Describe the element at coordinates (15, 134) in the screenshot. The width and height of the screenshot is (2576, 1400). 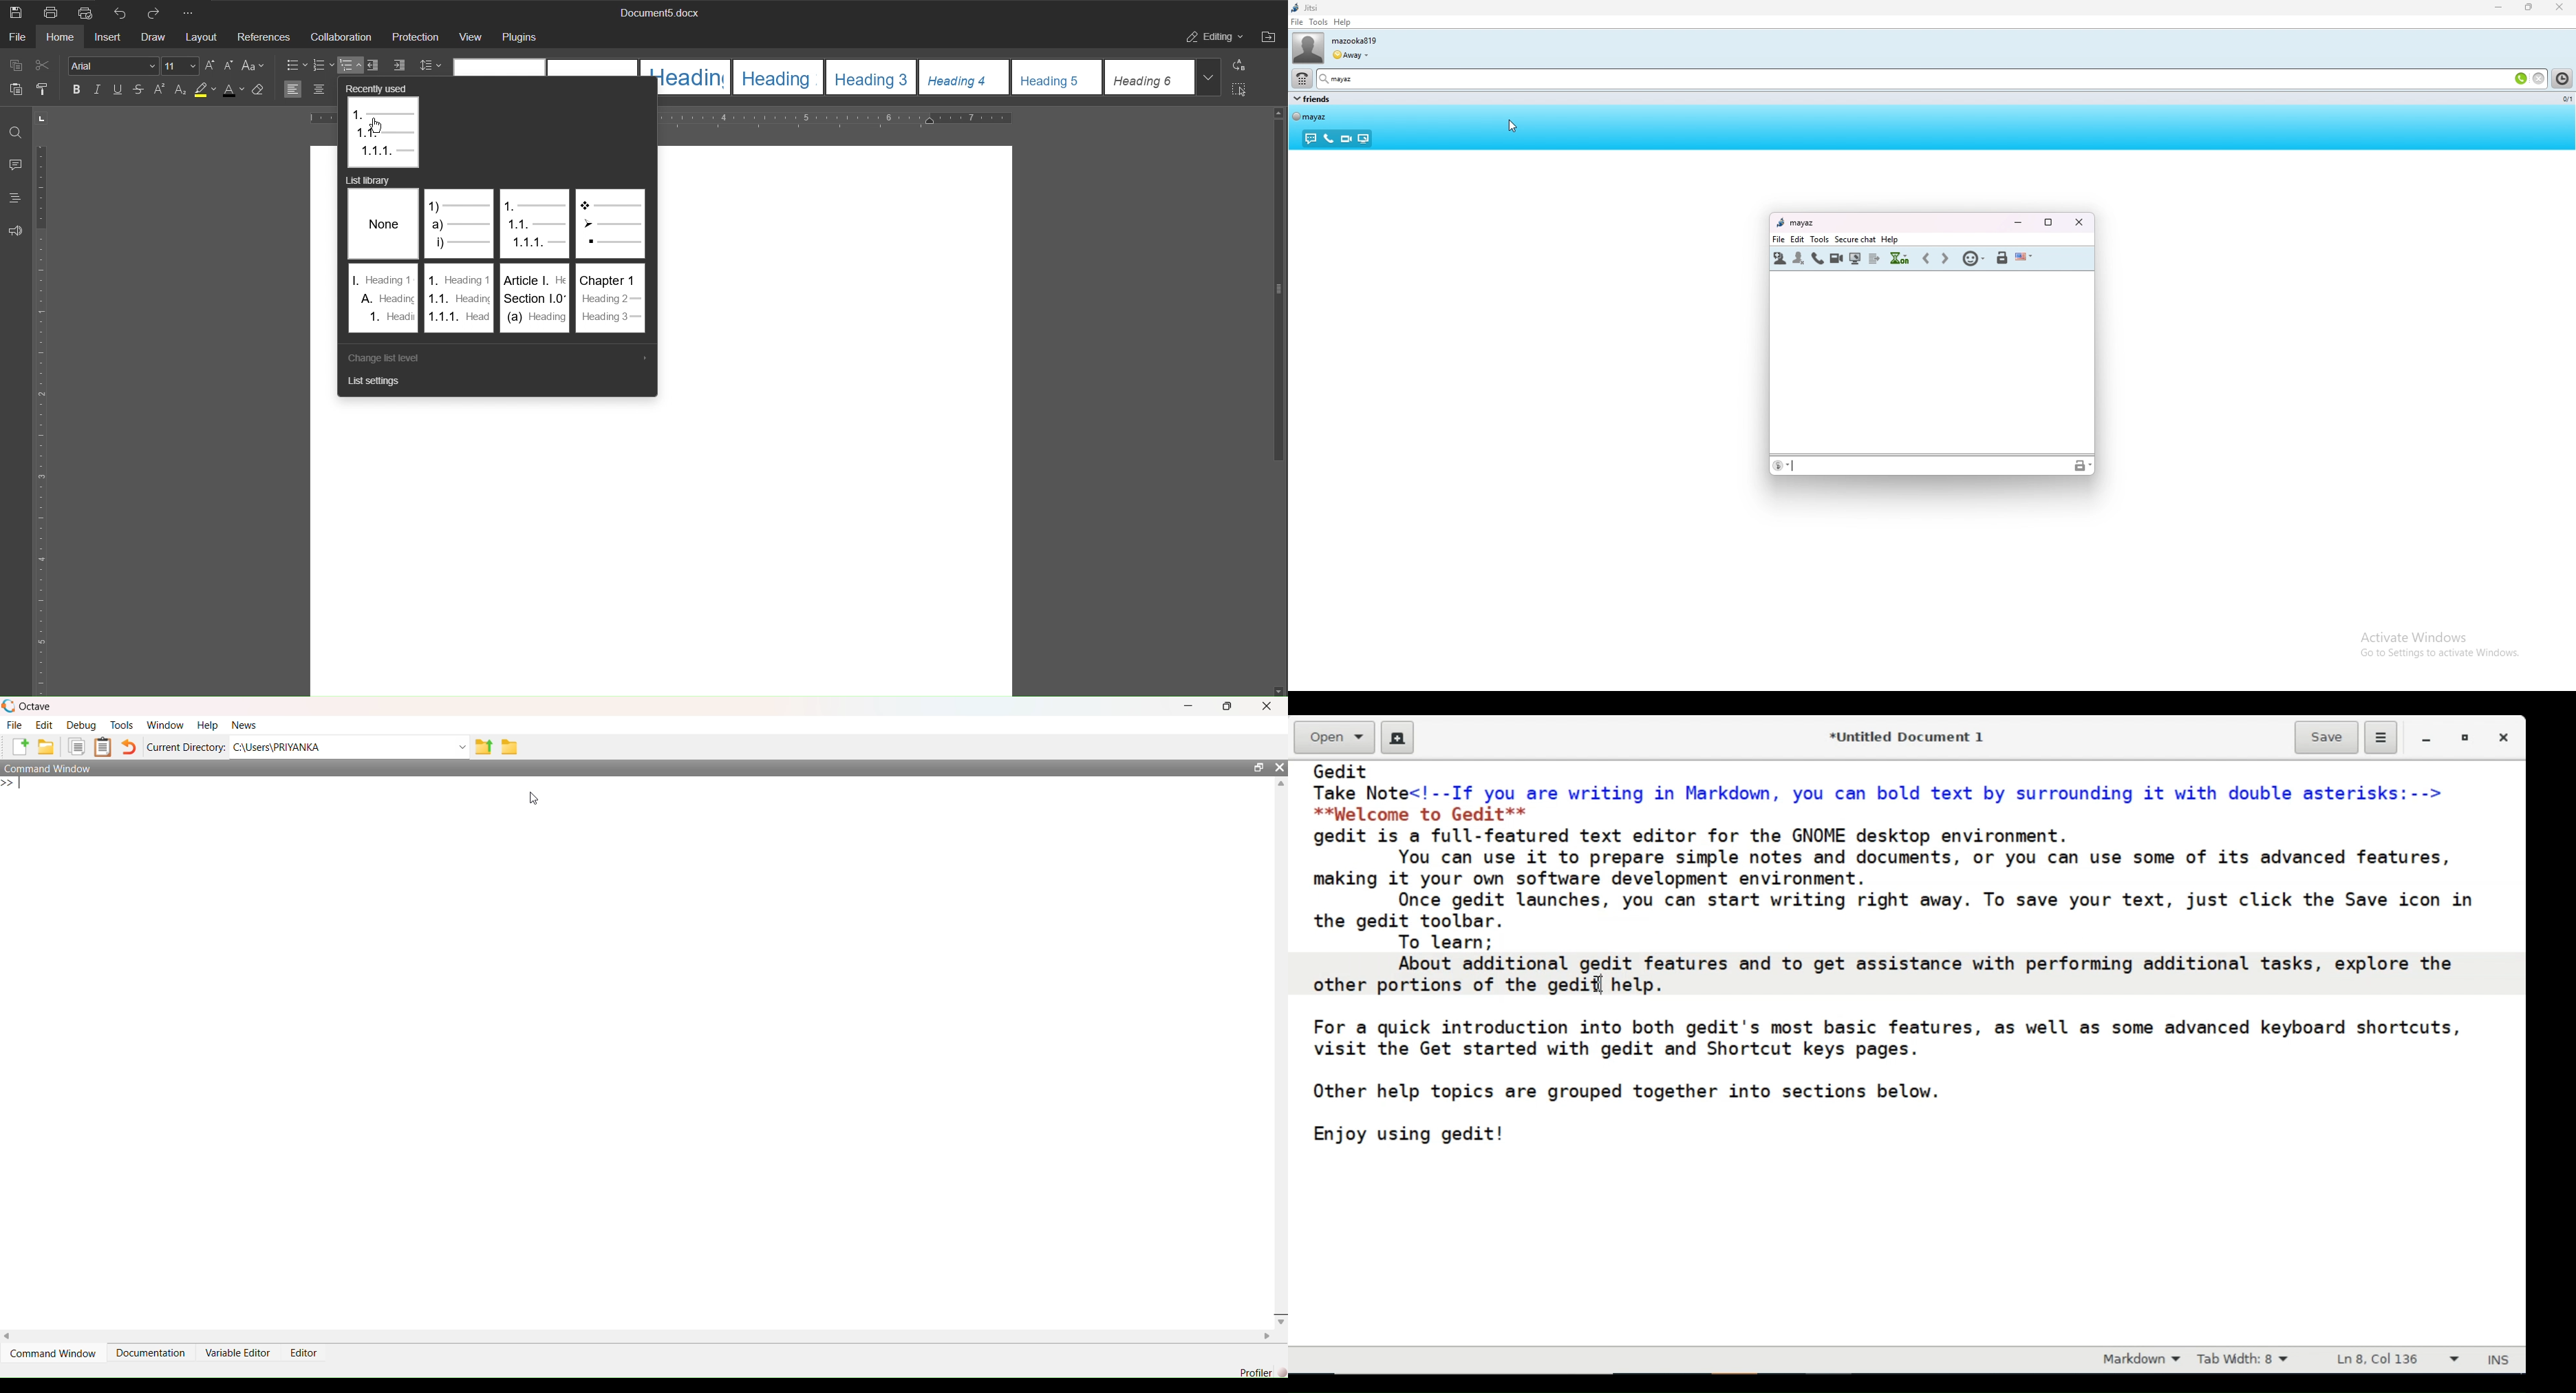
I see `Find` at that location.